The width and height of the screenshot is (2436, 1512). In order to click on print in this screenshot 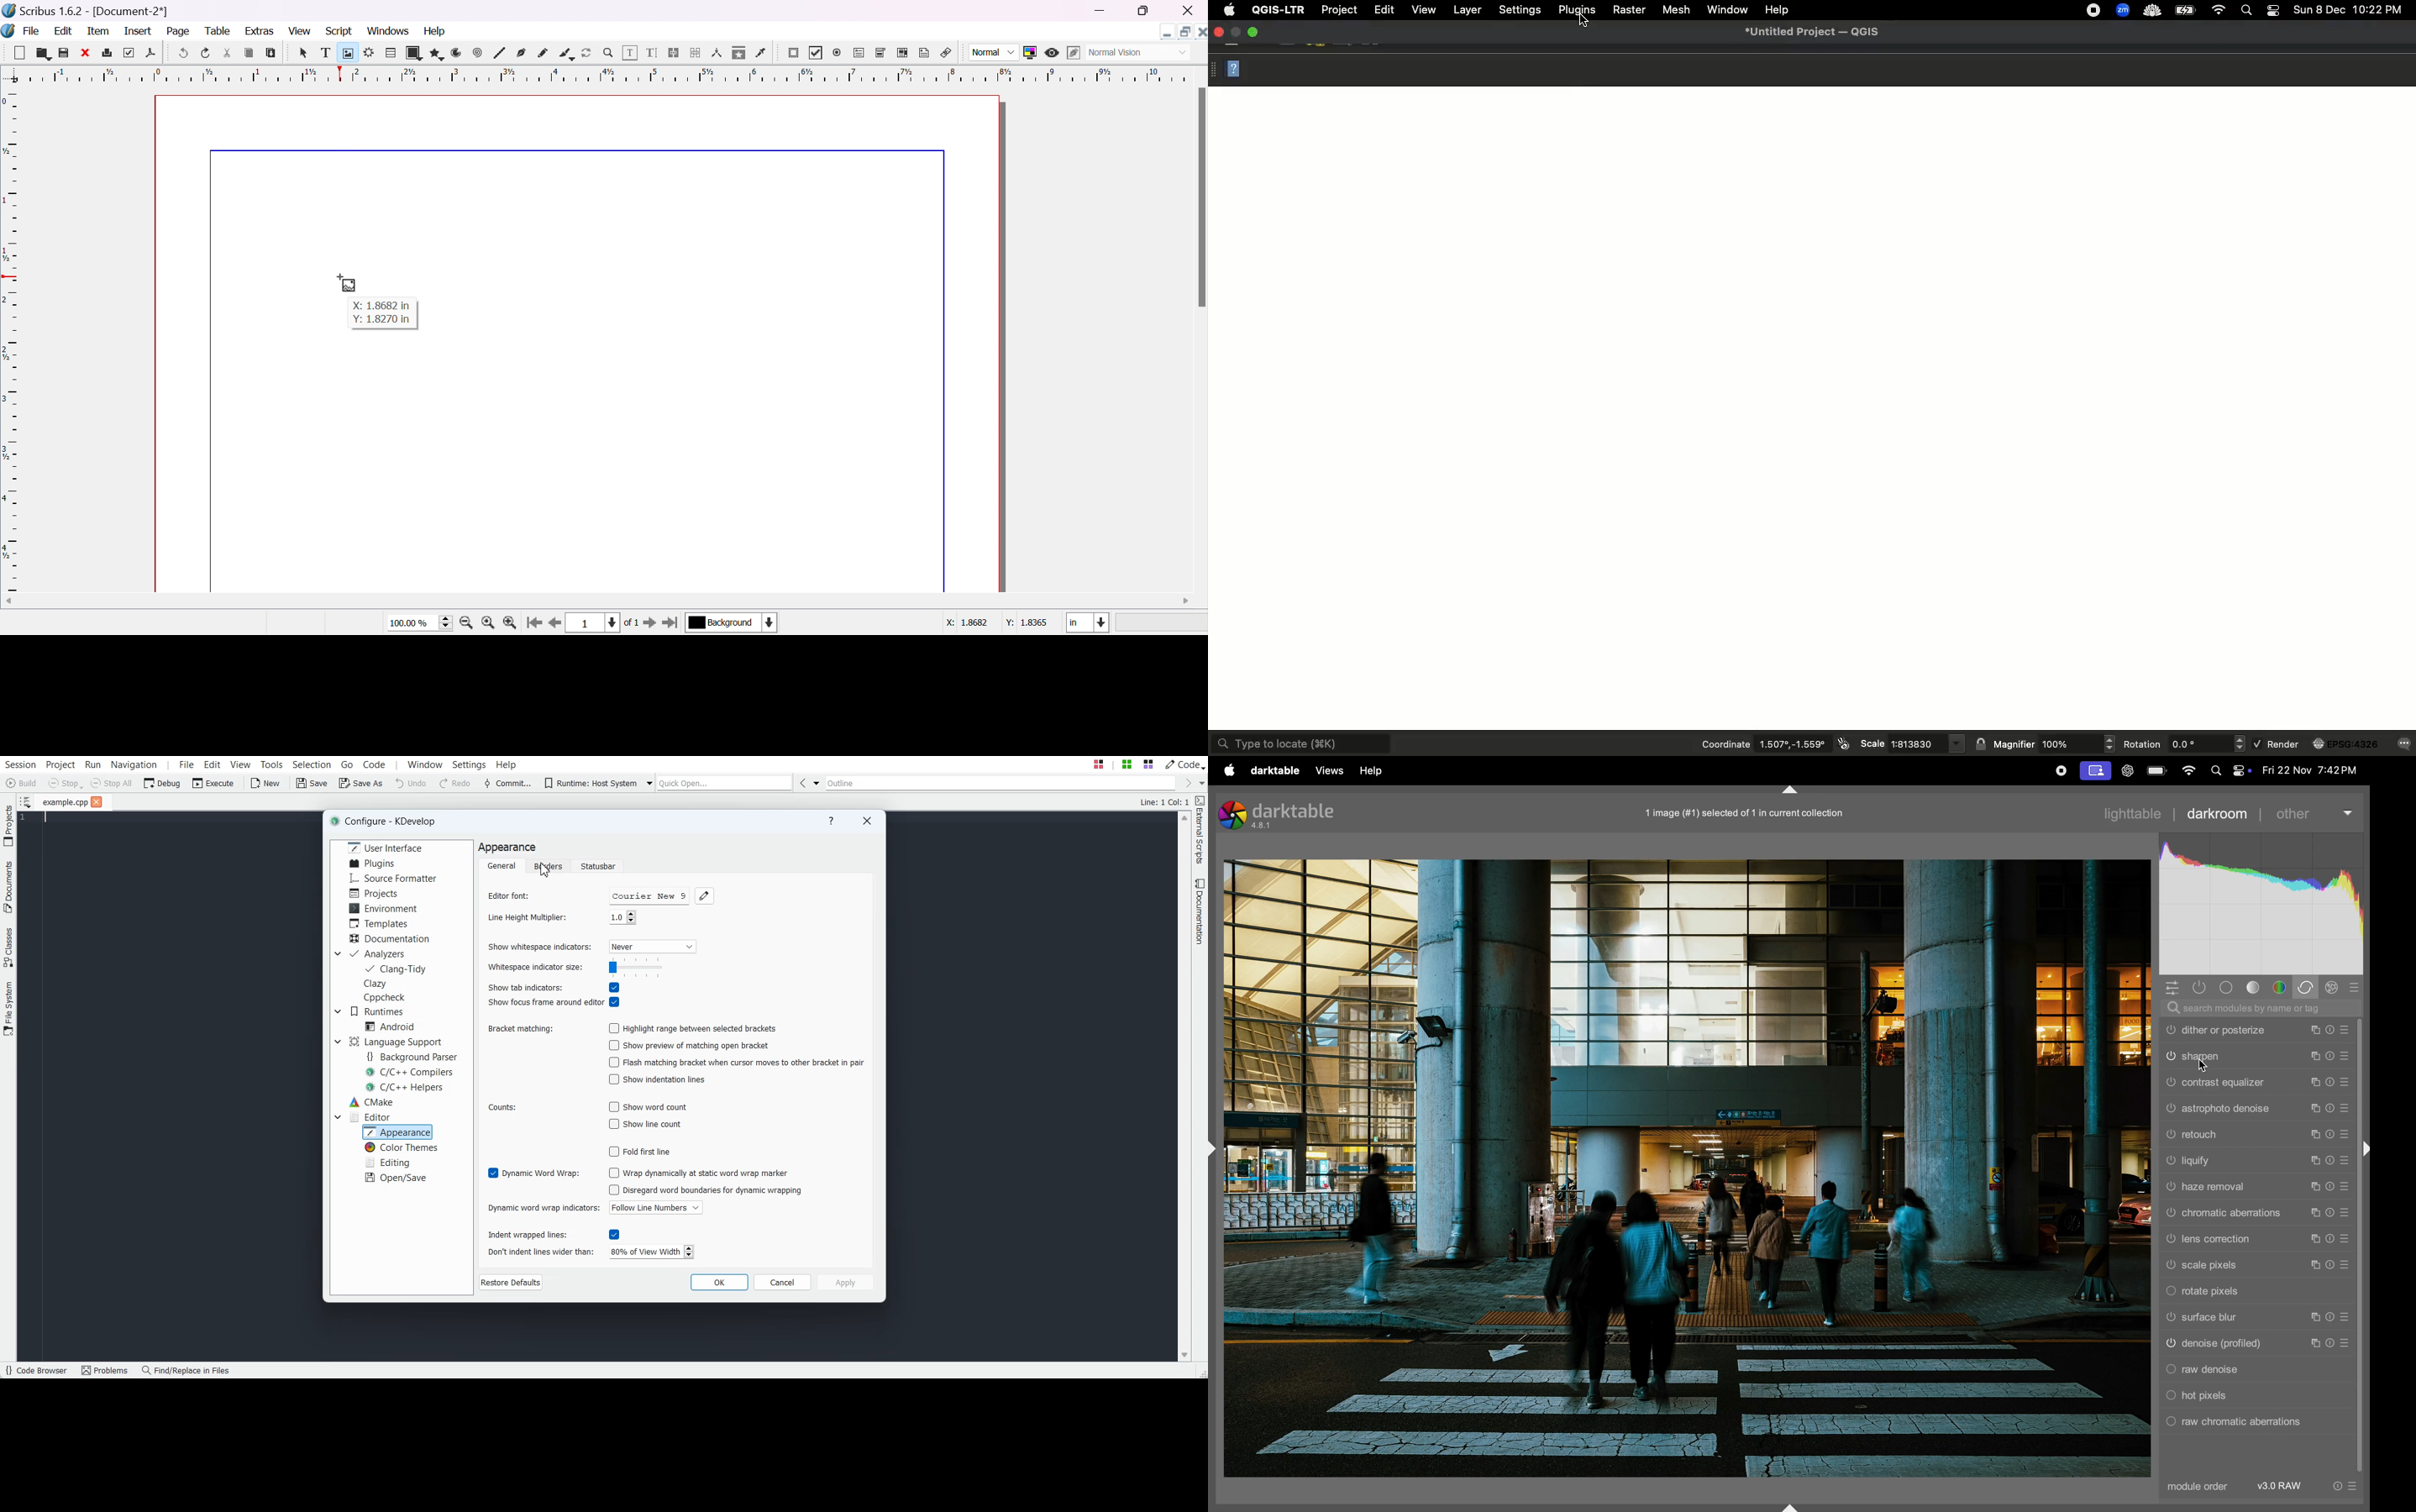, I will do `click(106, 52)`.